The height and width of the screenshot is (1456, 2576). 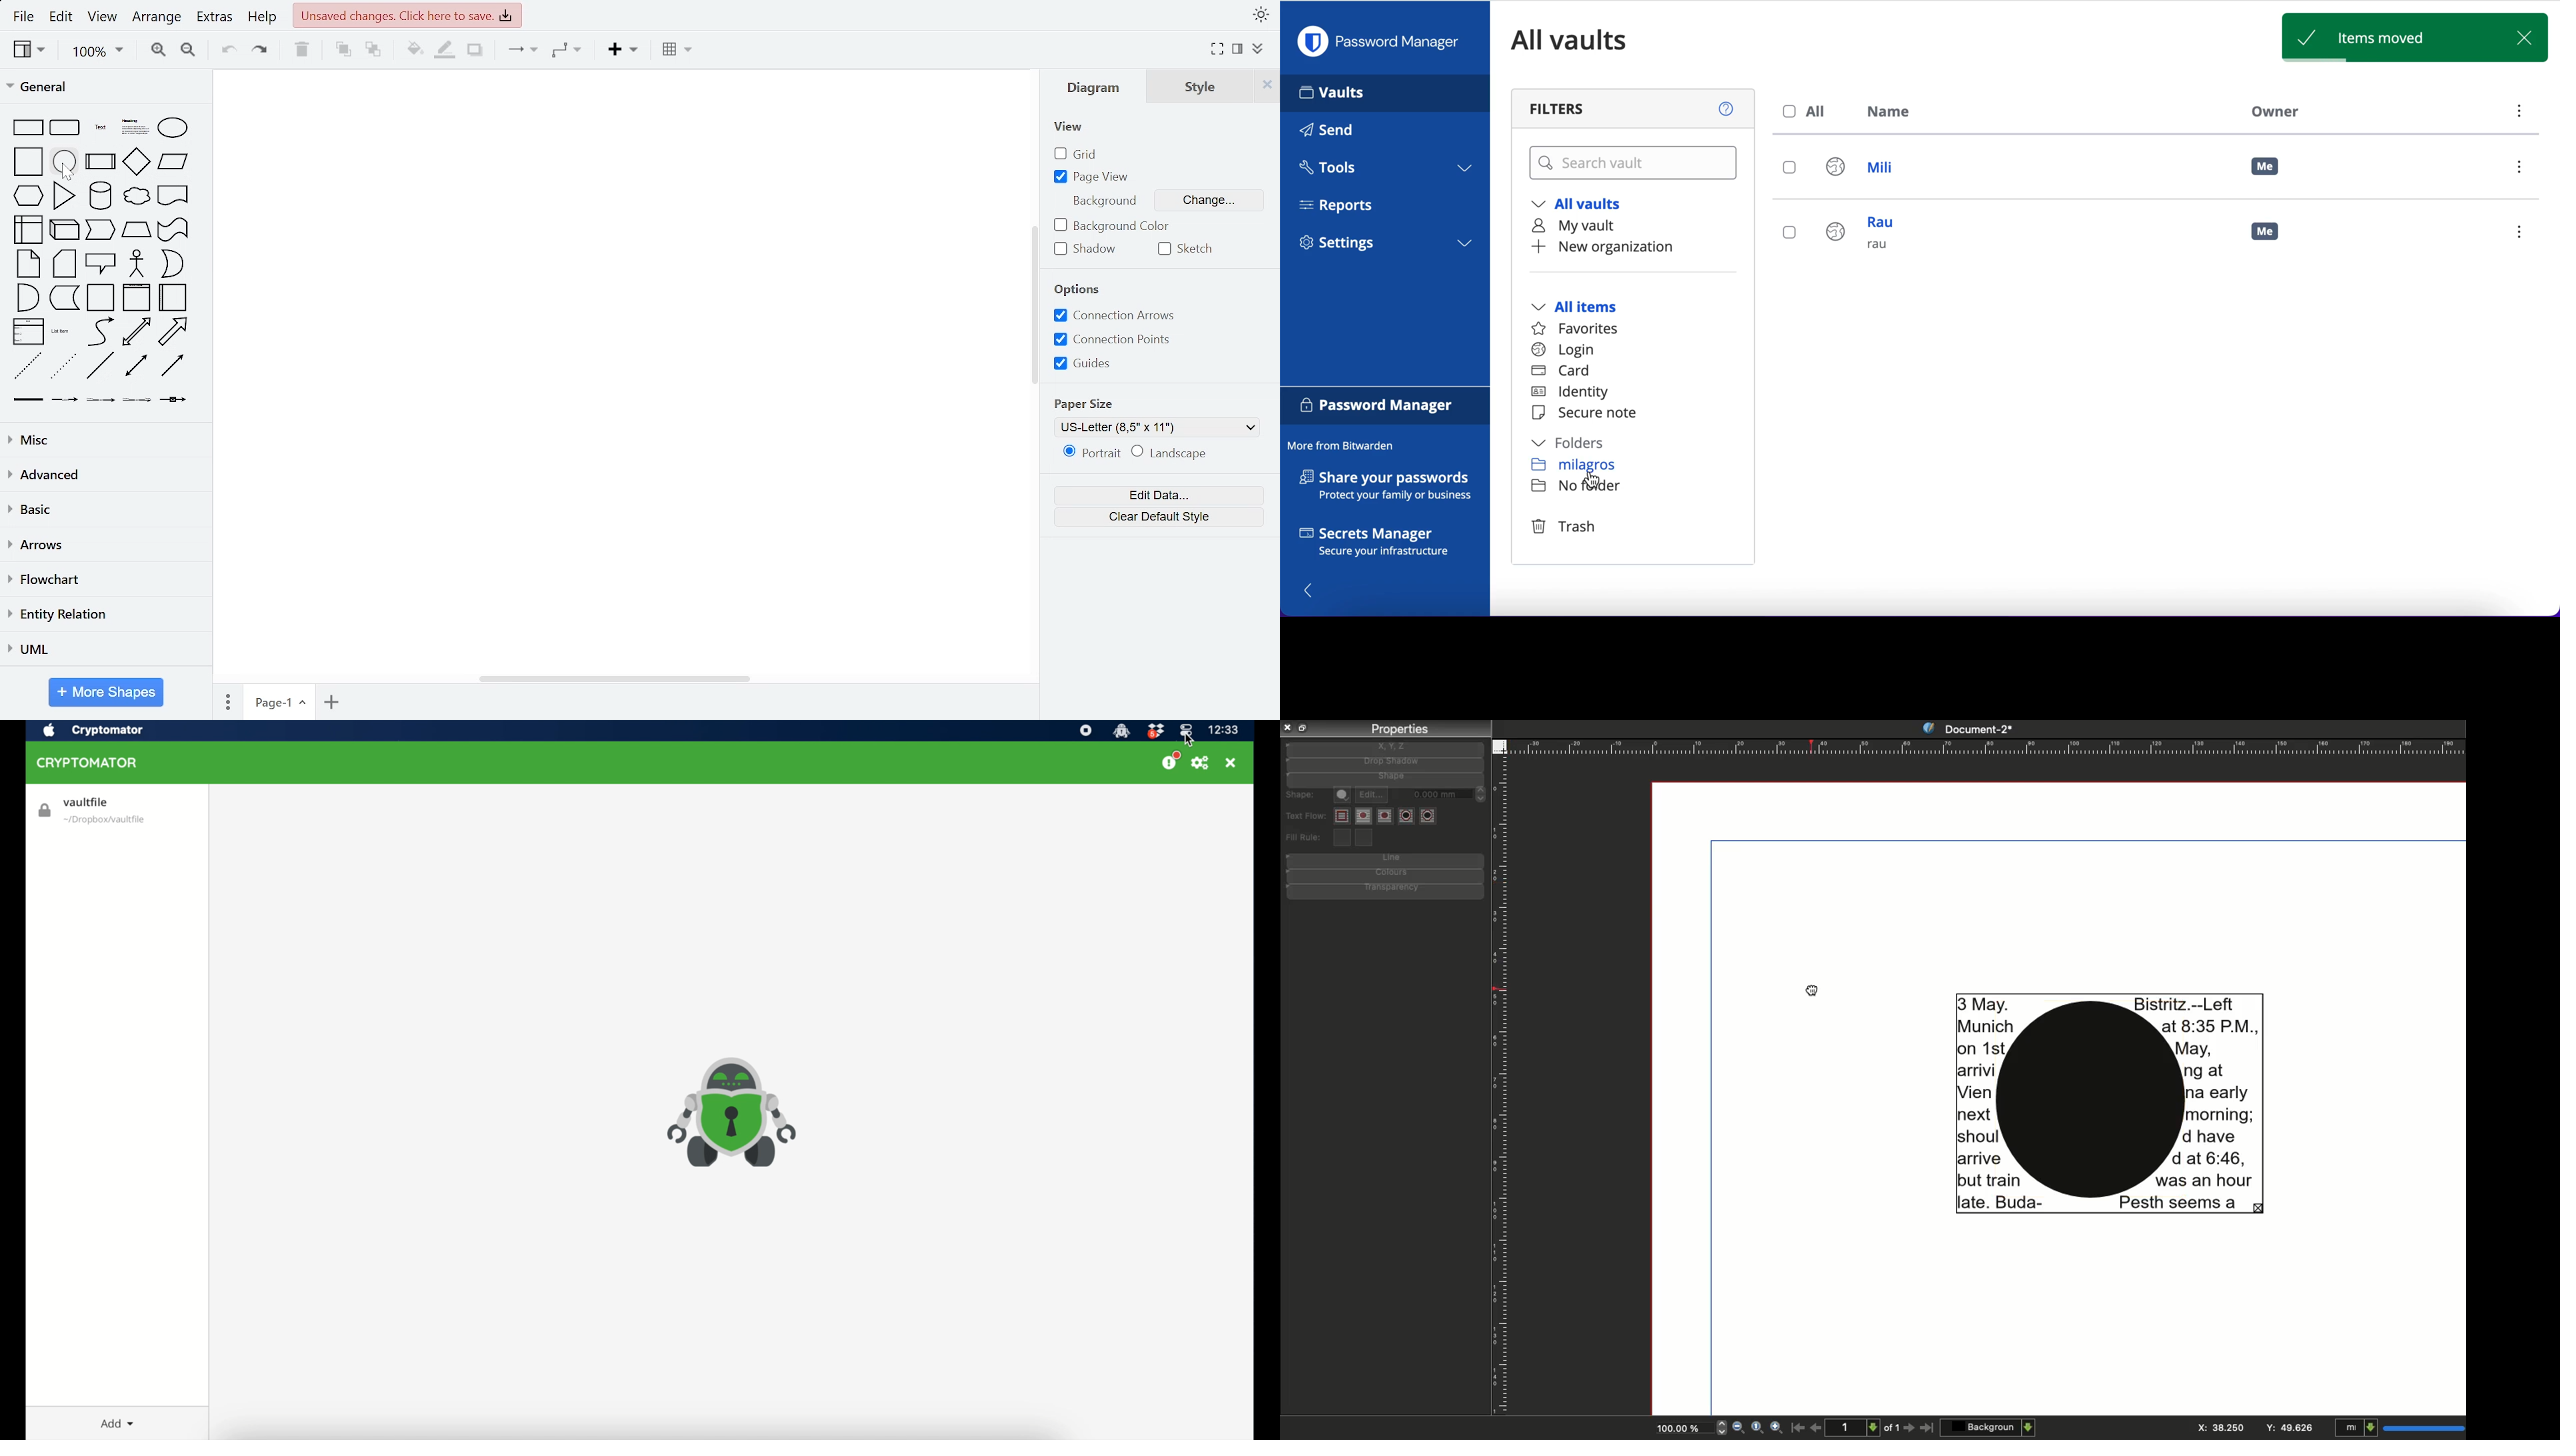 What do you see at coordinates (101, 231) in the screenshot?
I see `step` at bounding box center [101, 231].